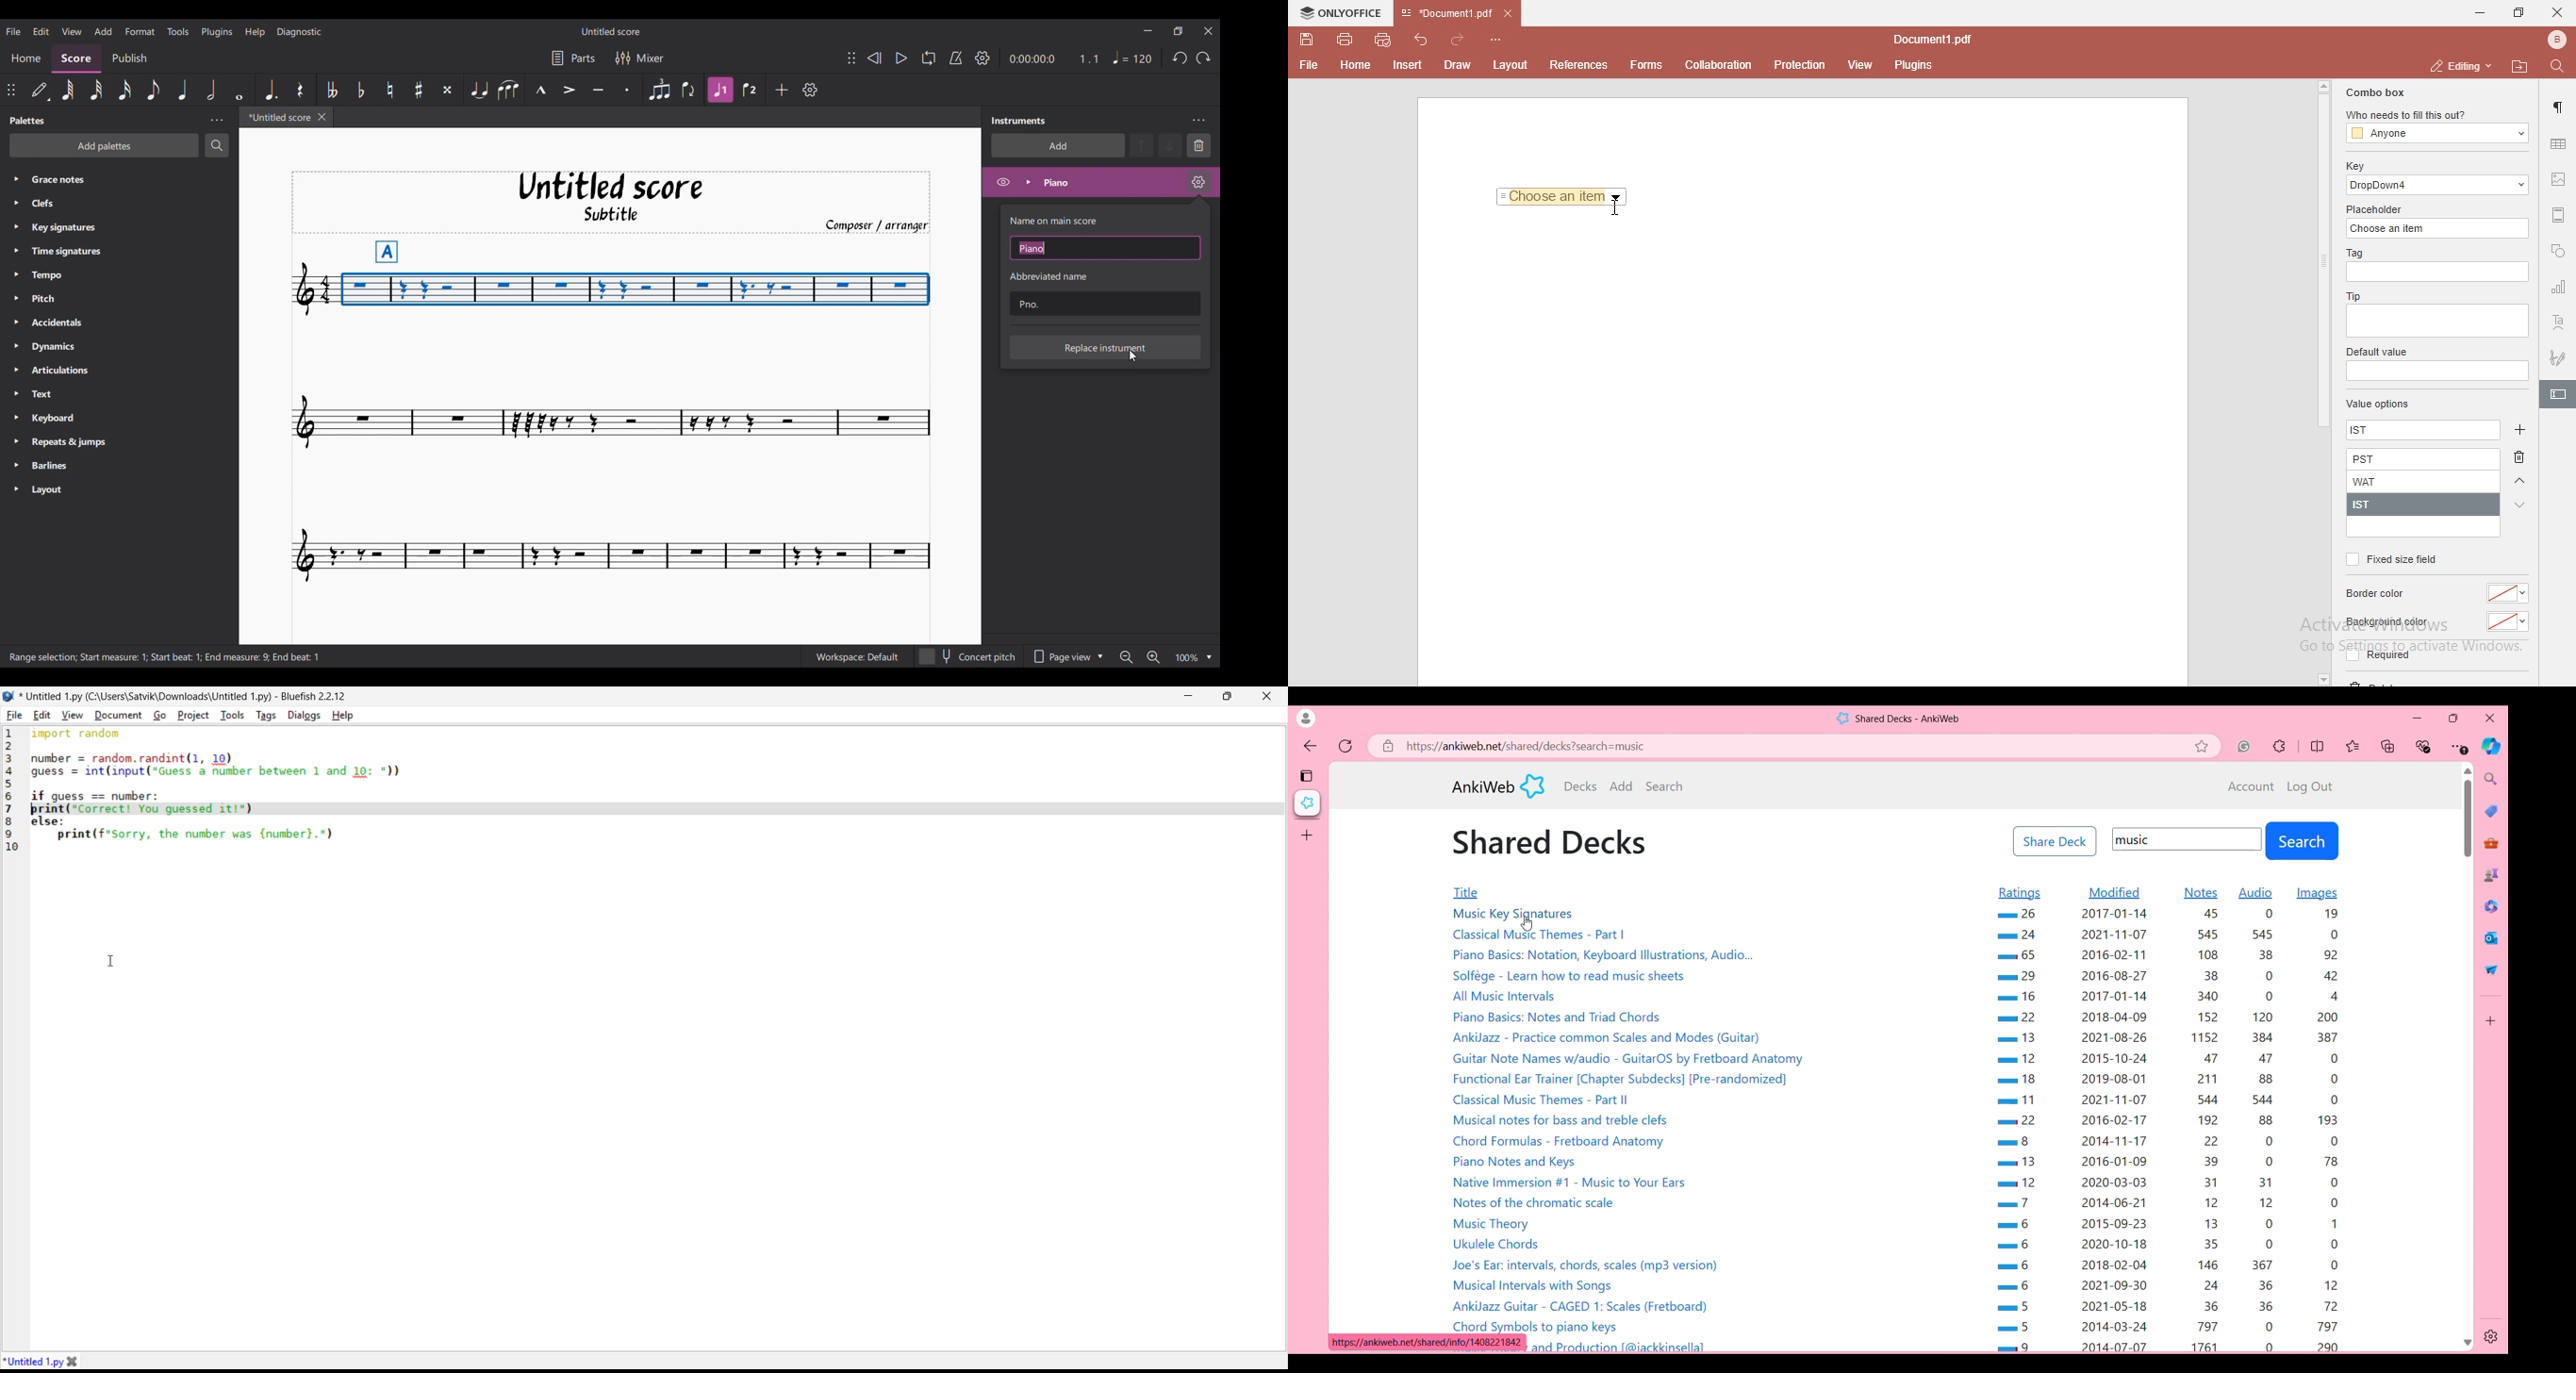  What do you see at coordinates (1646, 65) in the screenshot?
I see `forms` at bounding box center [1646, 65].